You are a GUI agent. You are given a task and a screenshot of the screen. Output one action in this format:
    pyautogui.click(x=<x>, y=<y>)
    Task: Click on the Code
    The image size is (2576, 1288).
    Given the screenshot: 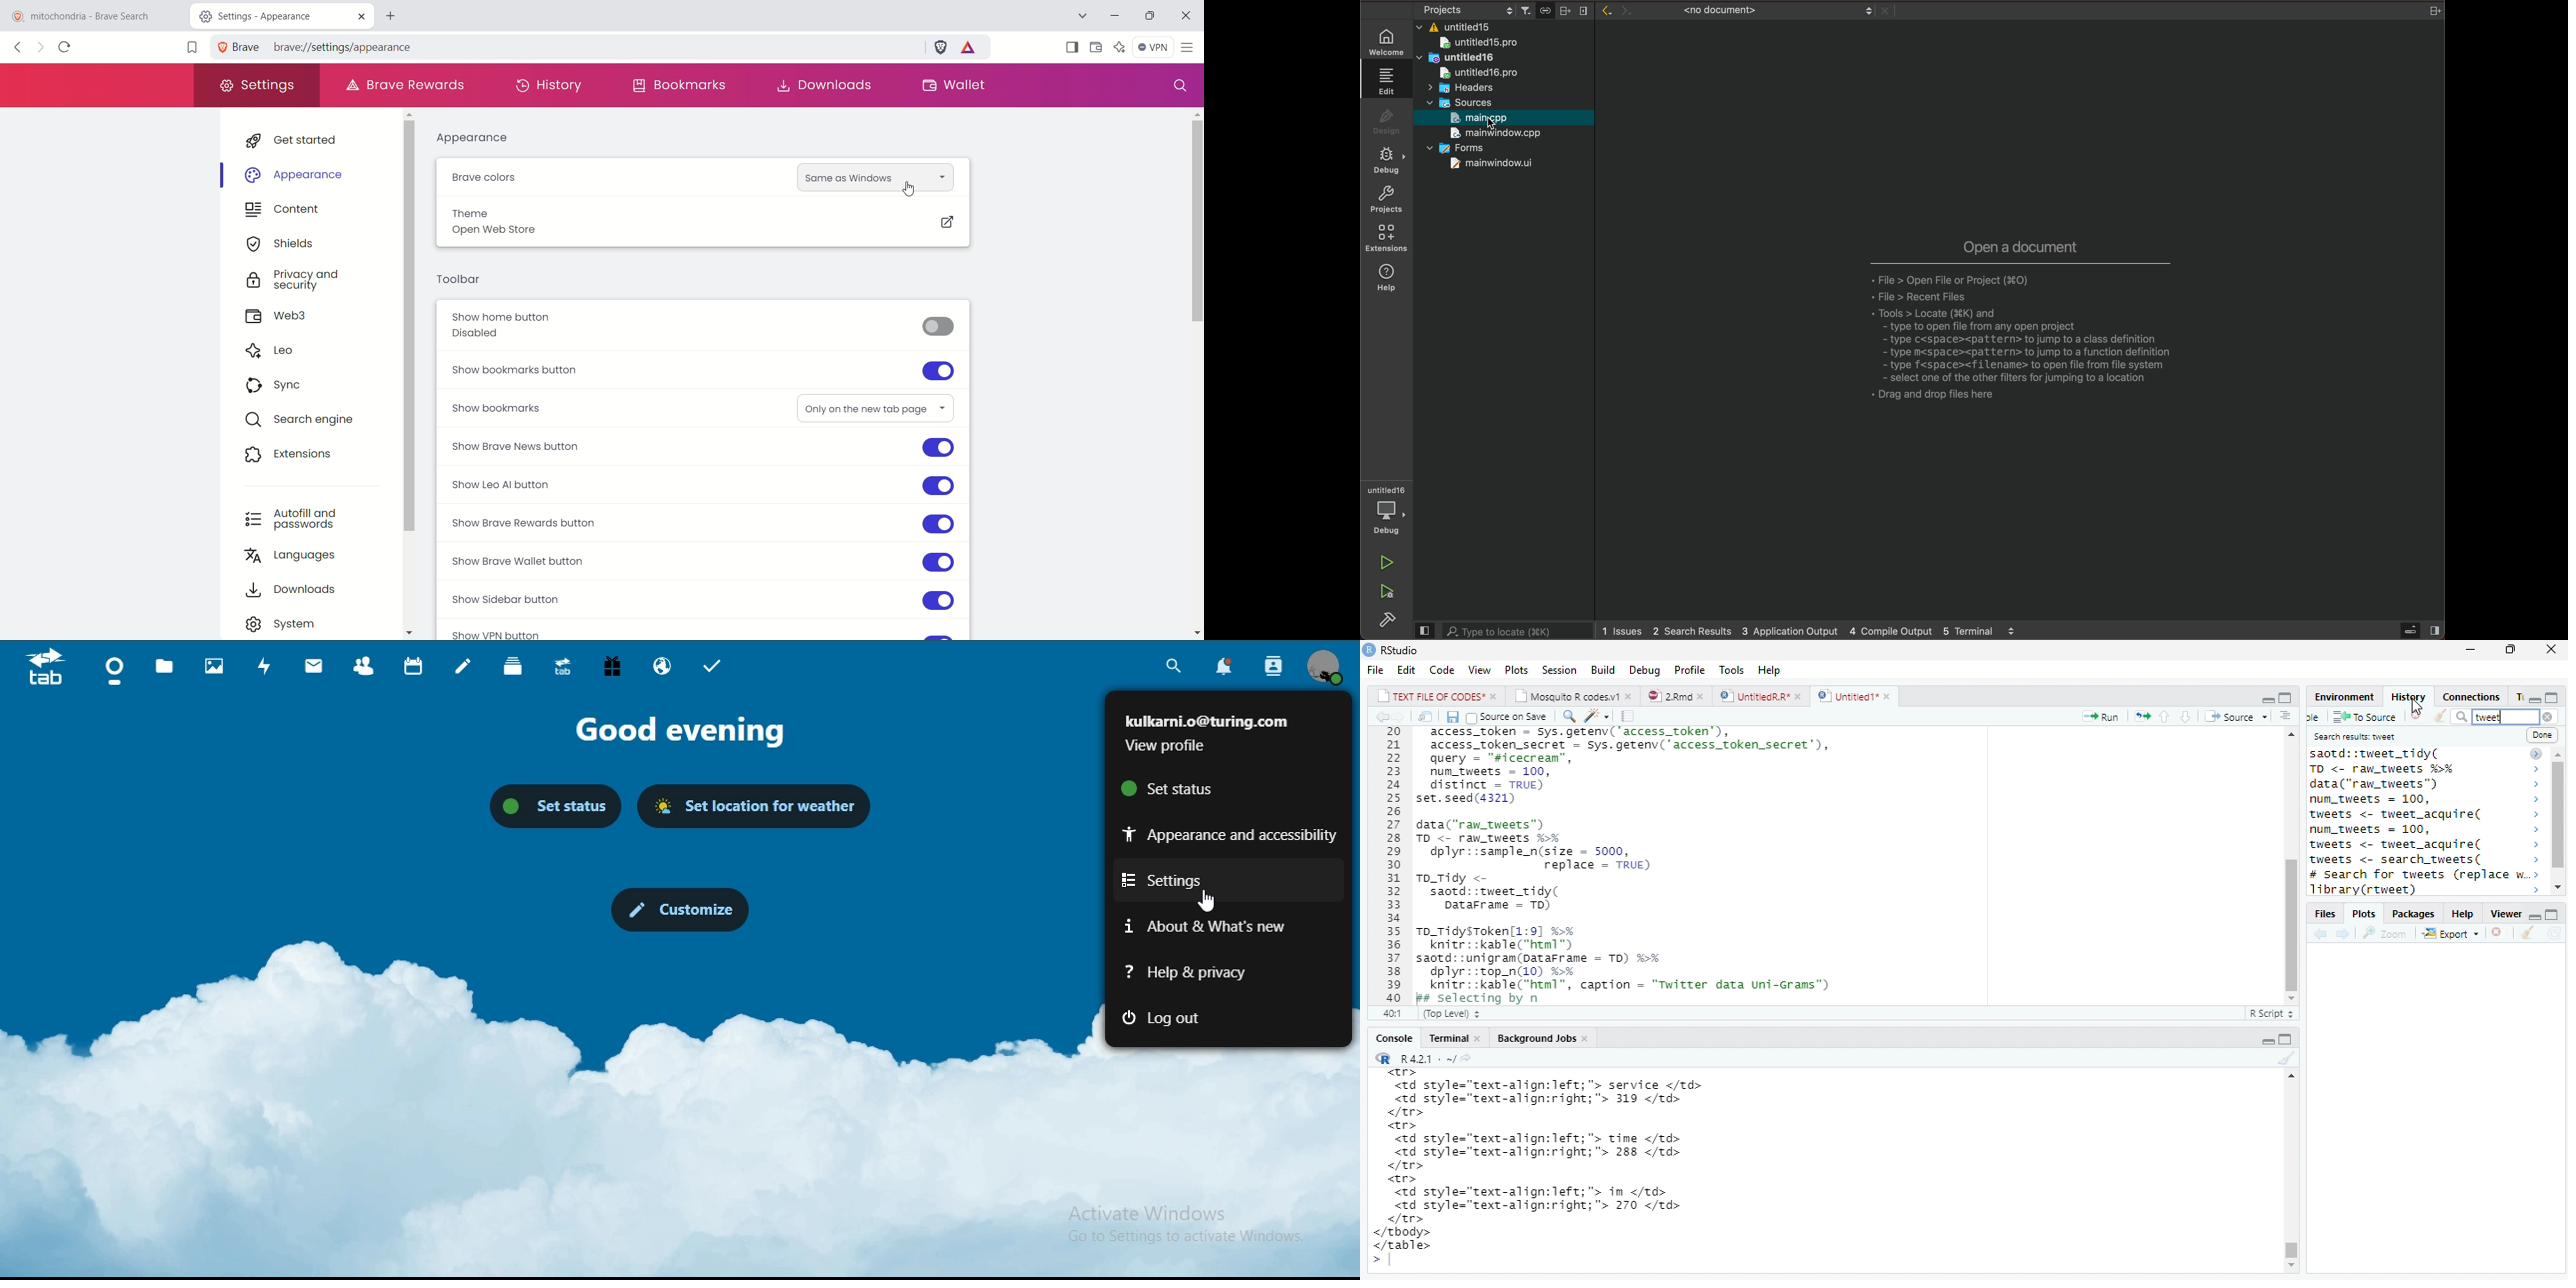 What is the action you would take?
    pyautogui.click(x=1442, y=669)
    